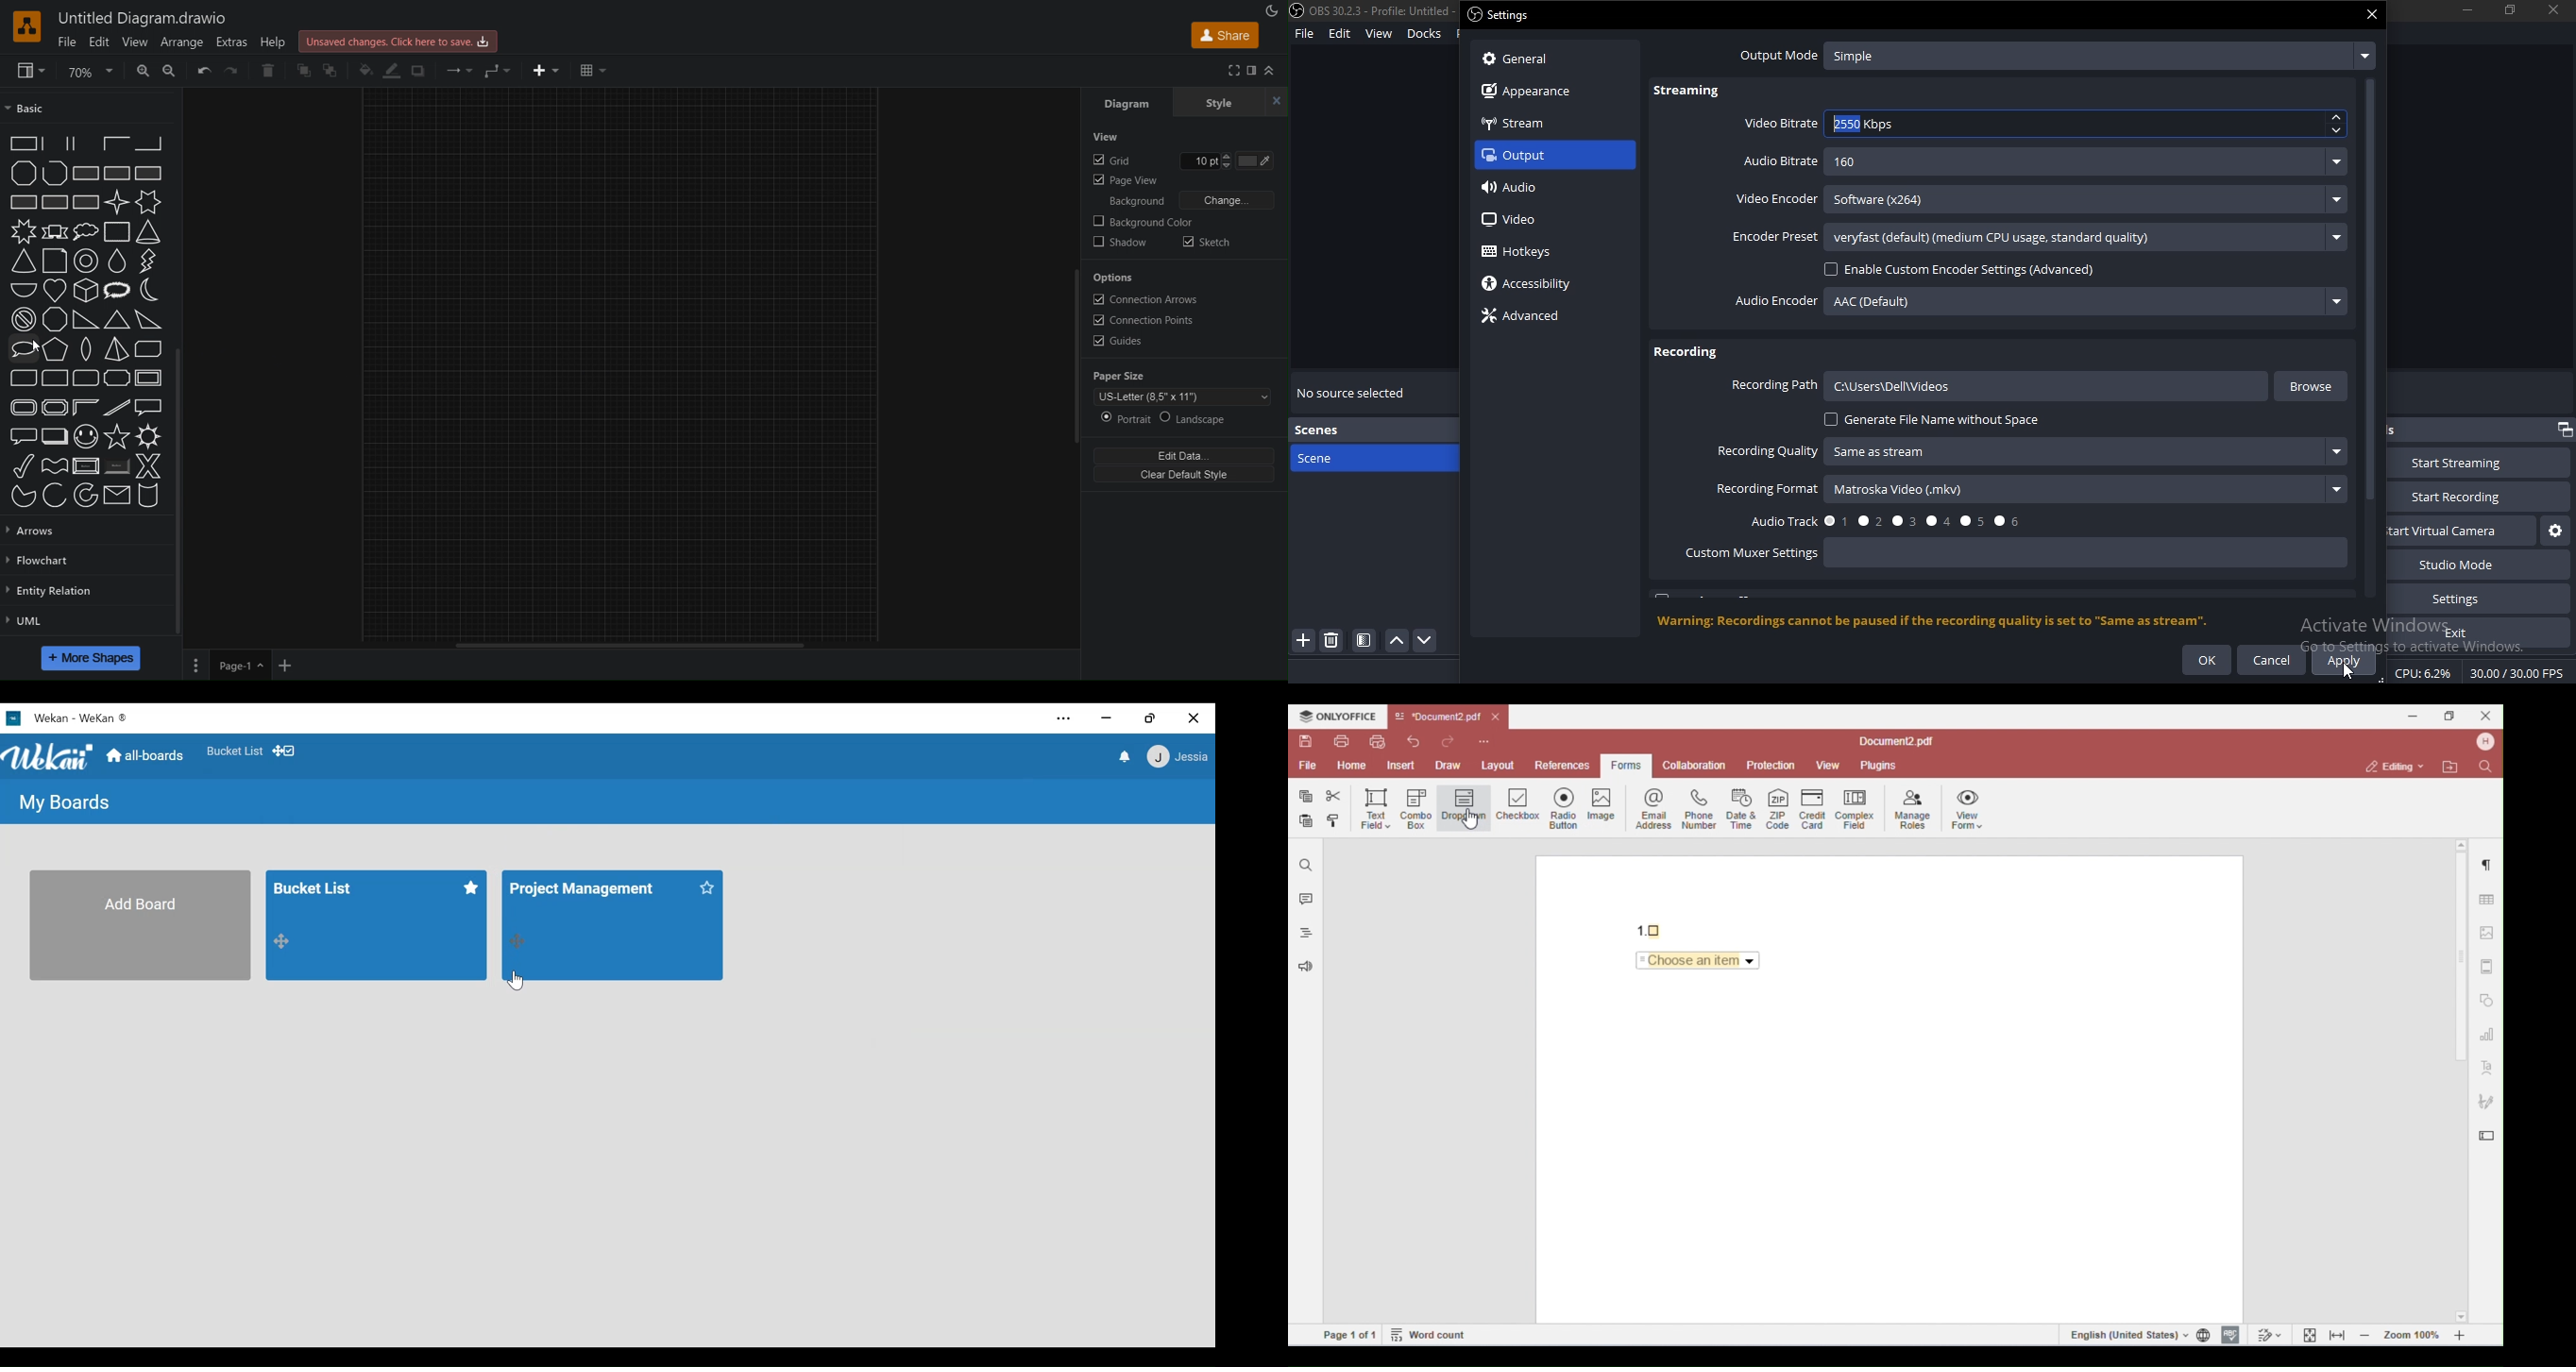 The height and width of the screenshot is (1372, 2576). What do you see at coordinates (199, 665) in the screenshot?
I see `Pages` at bounding box center [199, 665].